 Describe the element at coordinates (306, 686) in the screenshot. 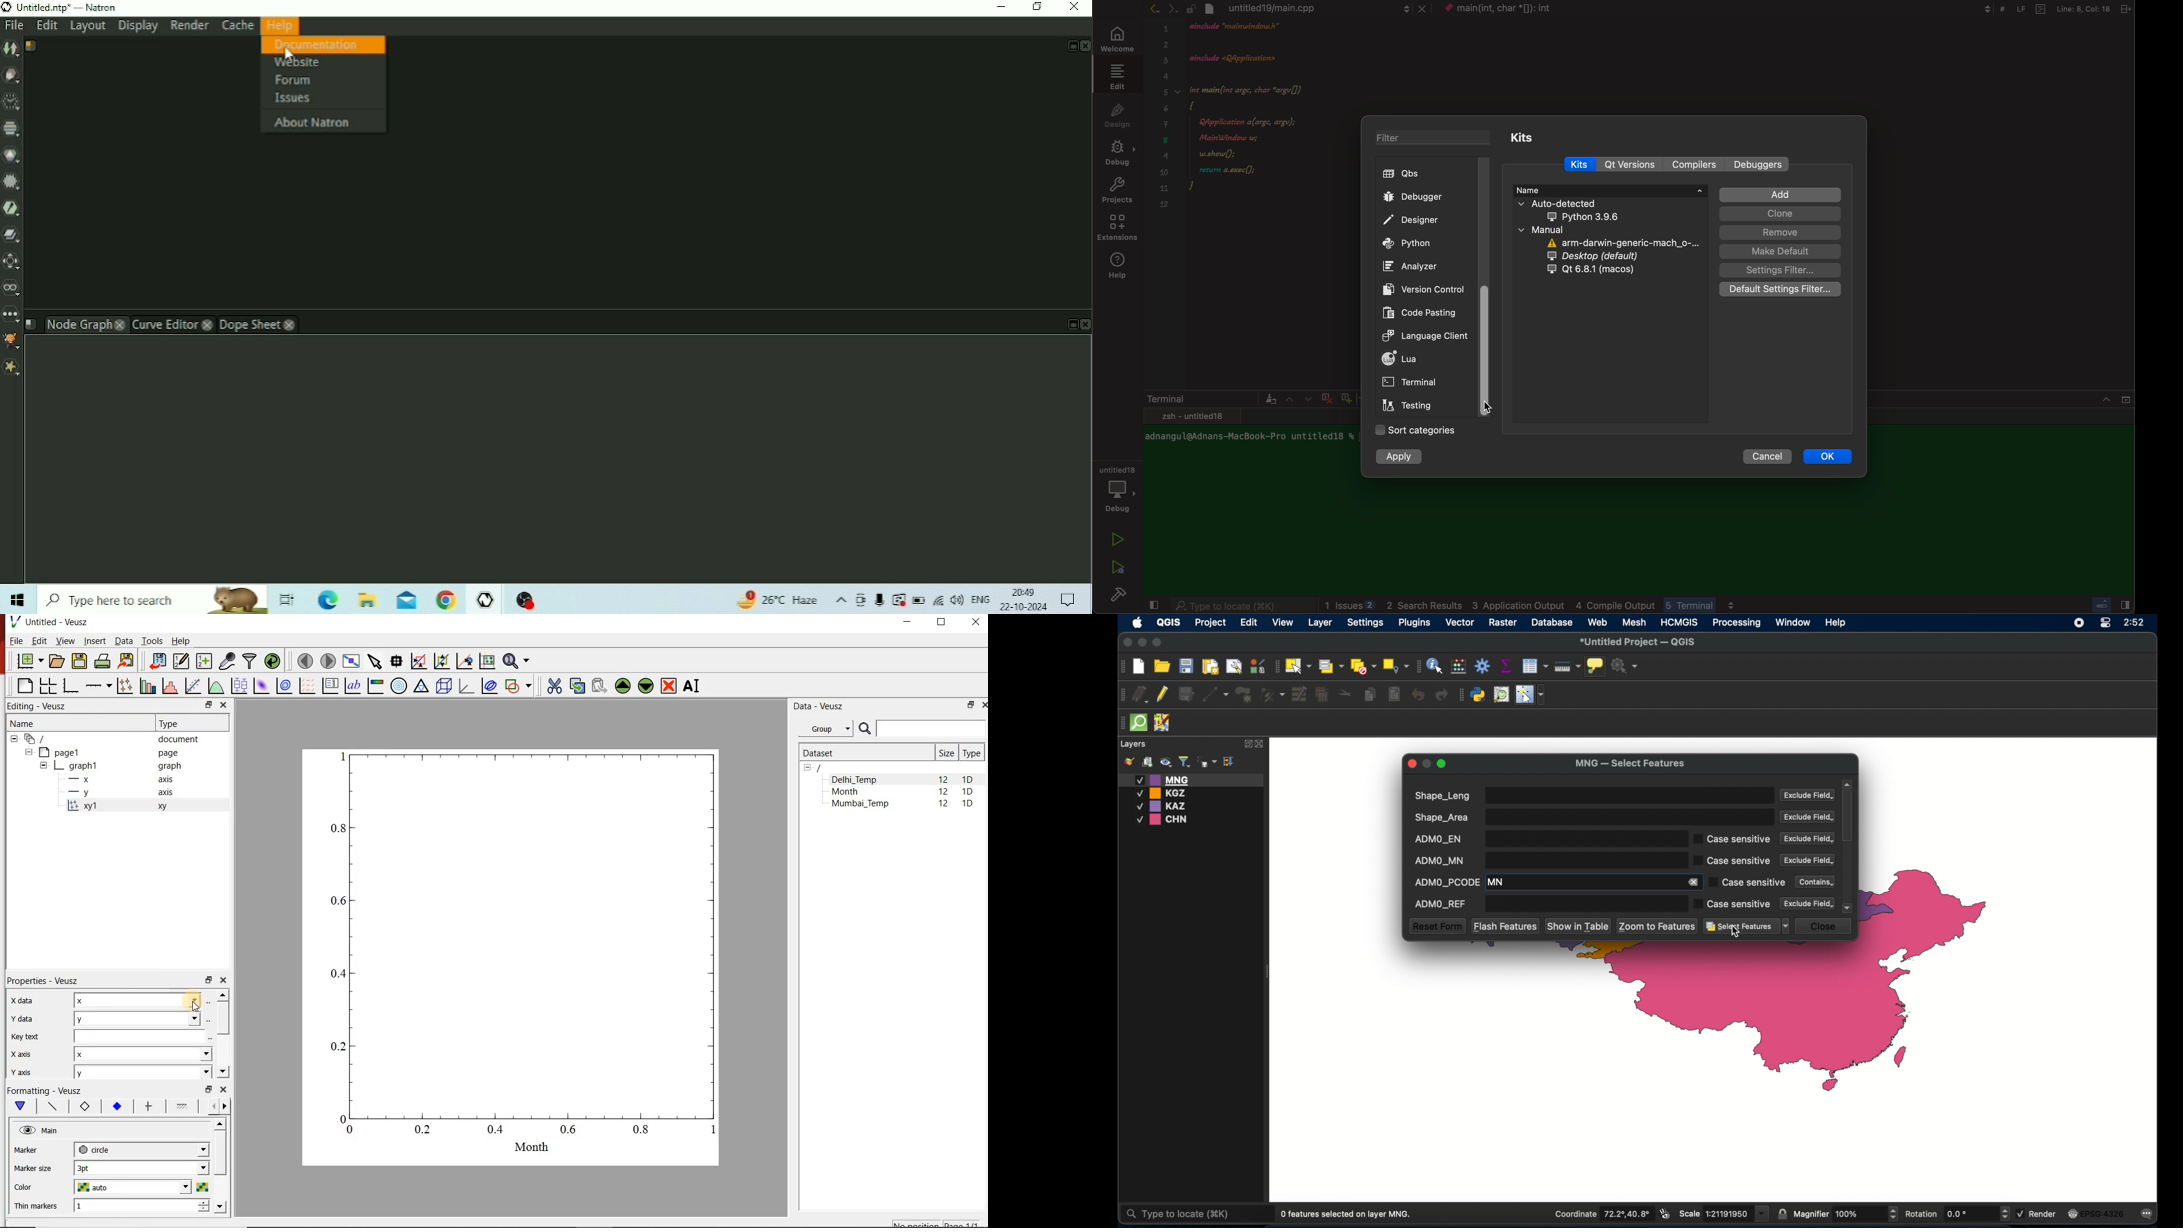

I see `plot a vector field` at that location.